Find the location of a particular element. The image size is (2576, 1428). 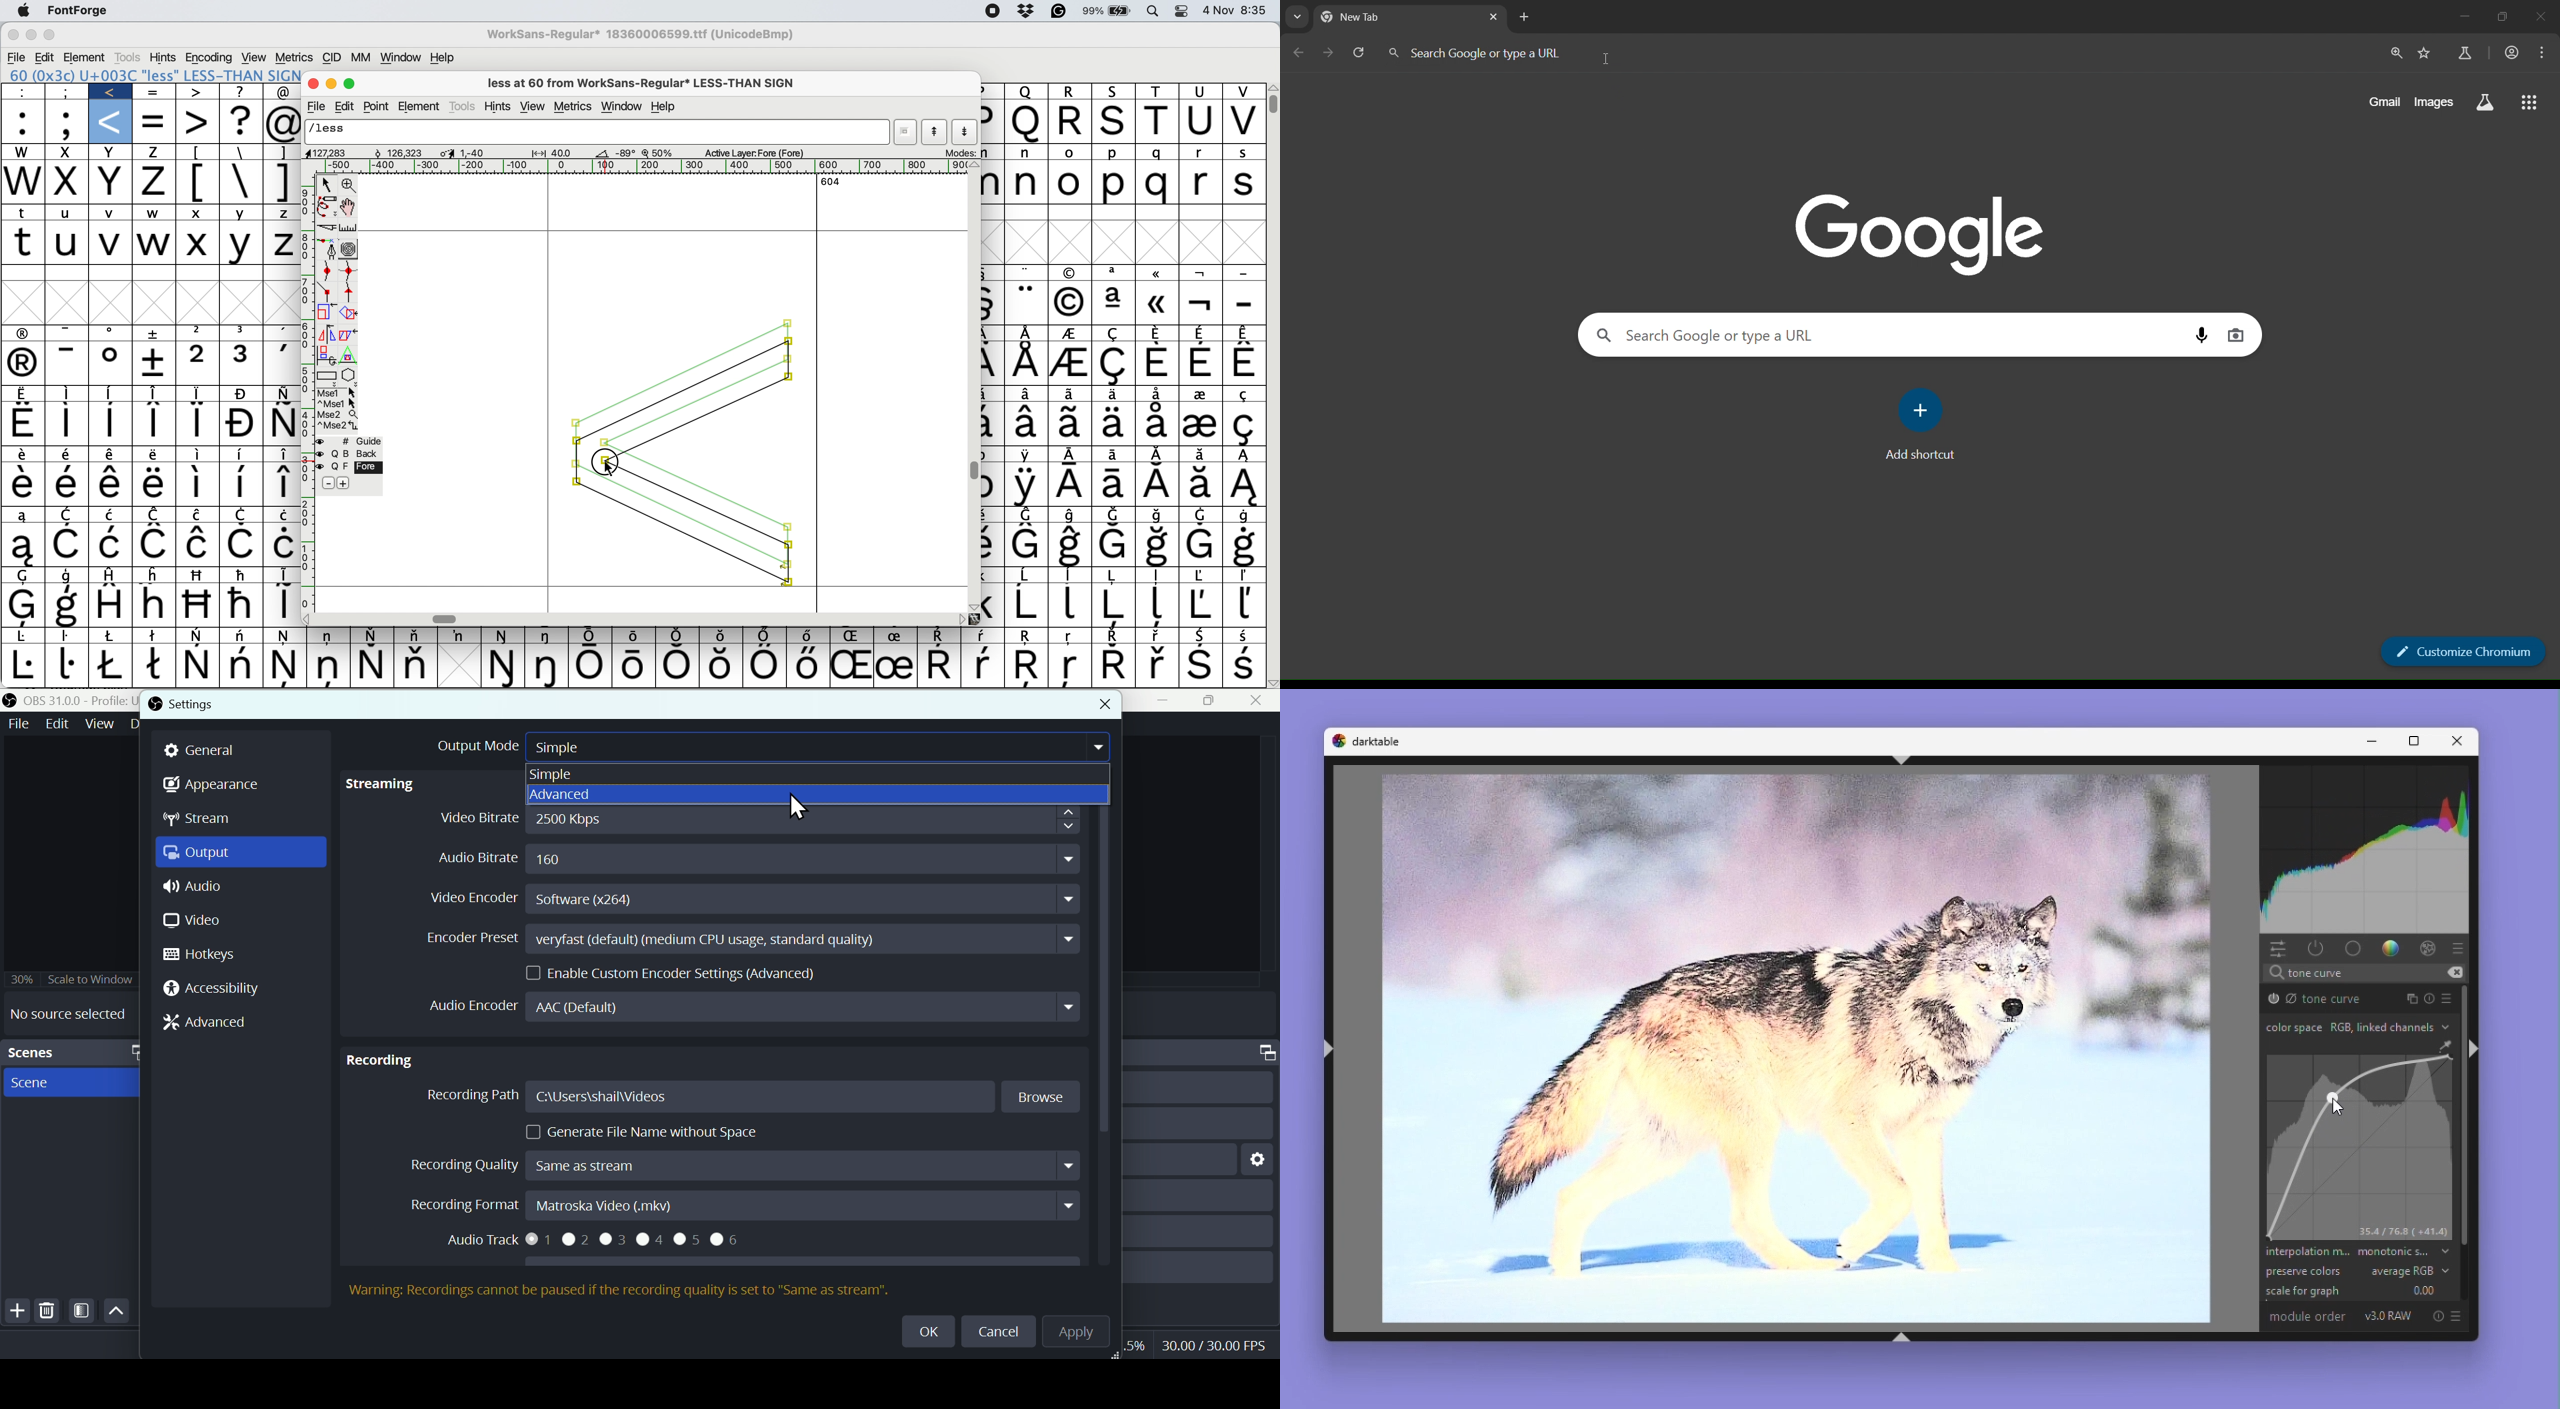

Symbol is located at coordinates (156, 668).